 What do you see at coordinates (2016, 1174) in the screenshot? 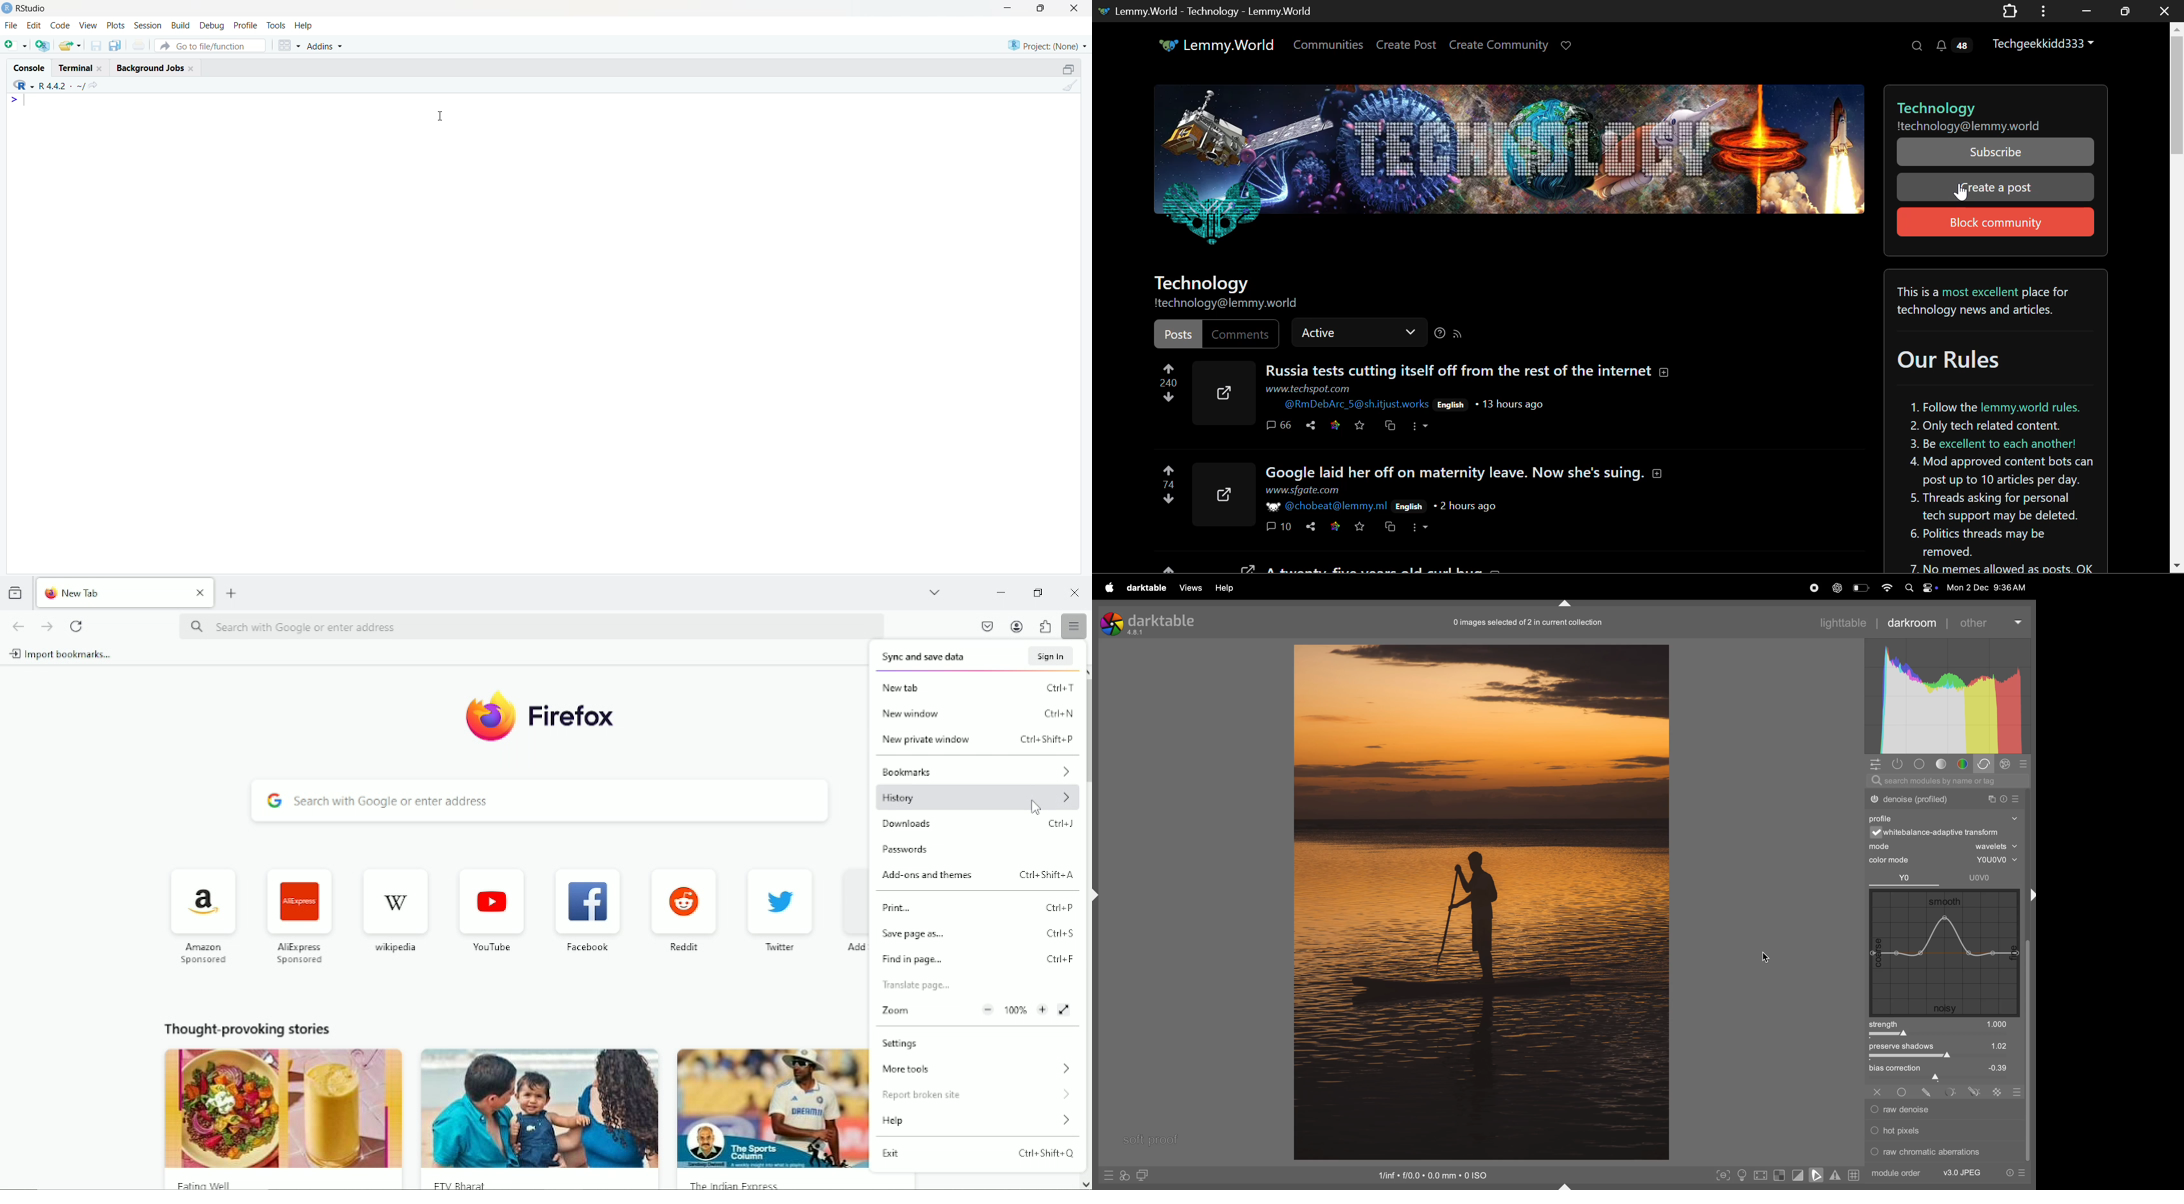
I see `presets` at bounding box center [2016, 1174].